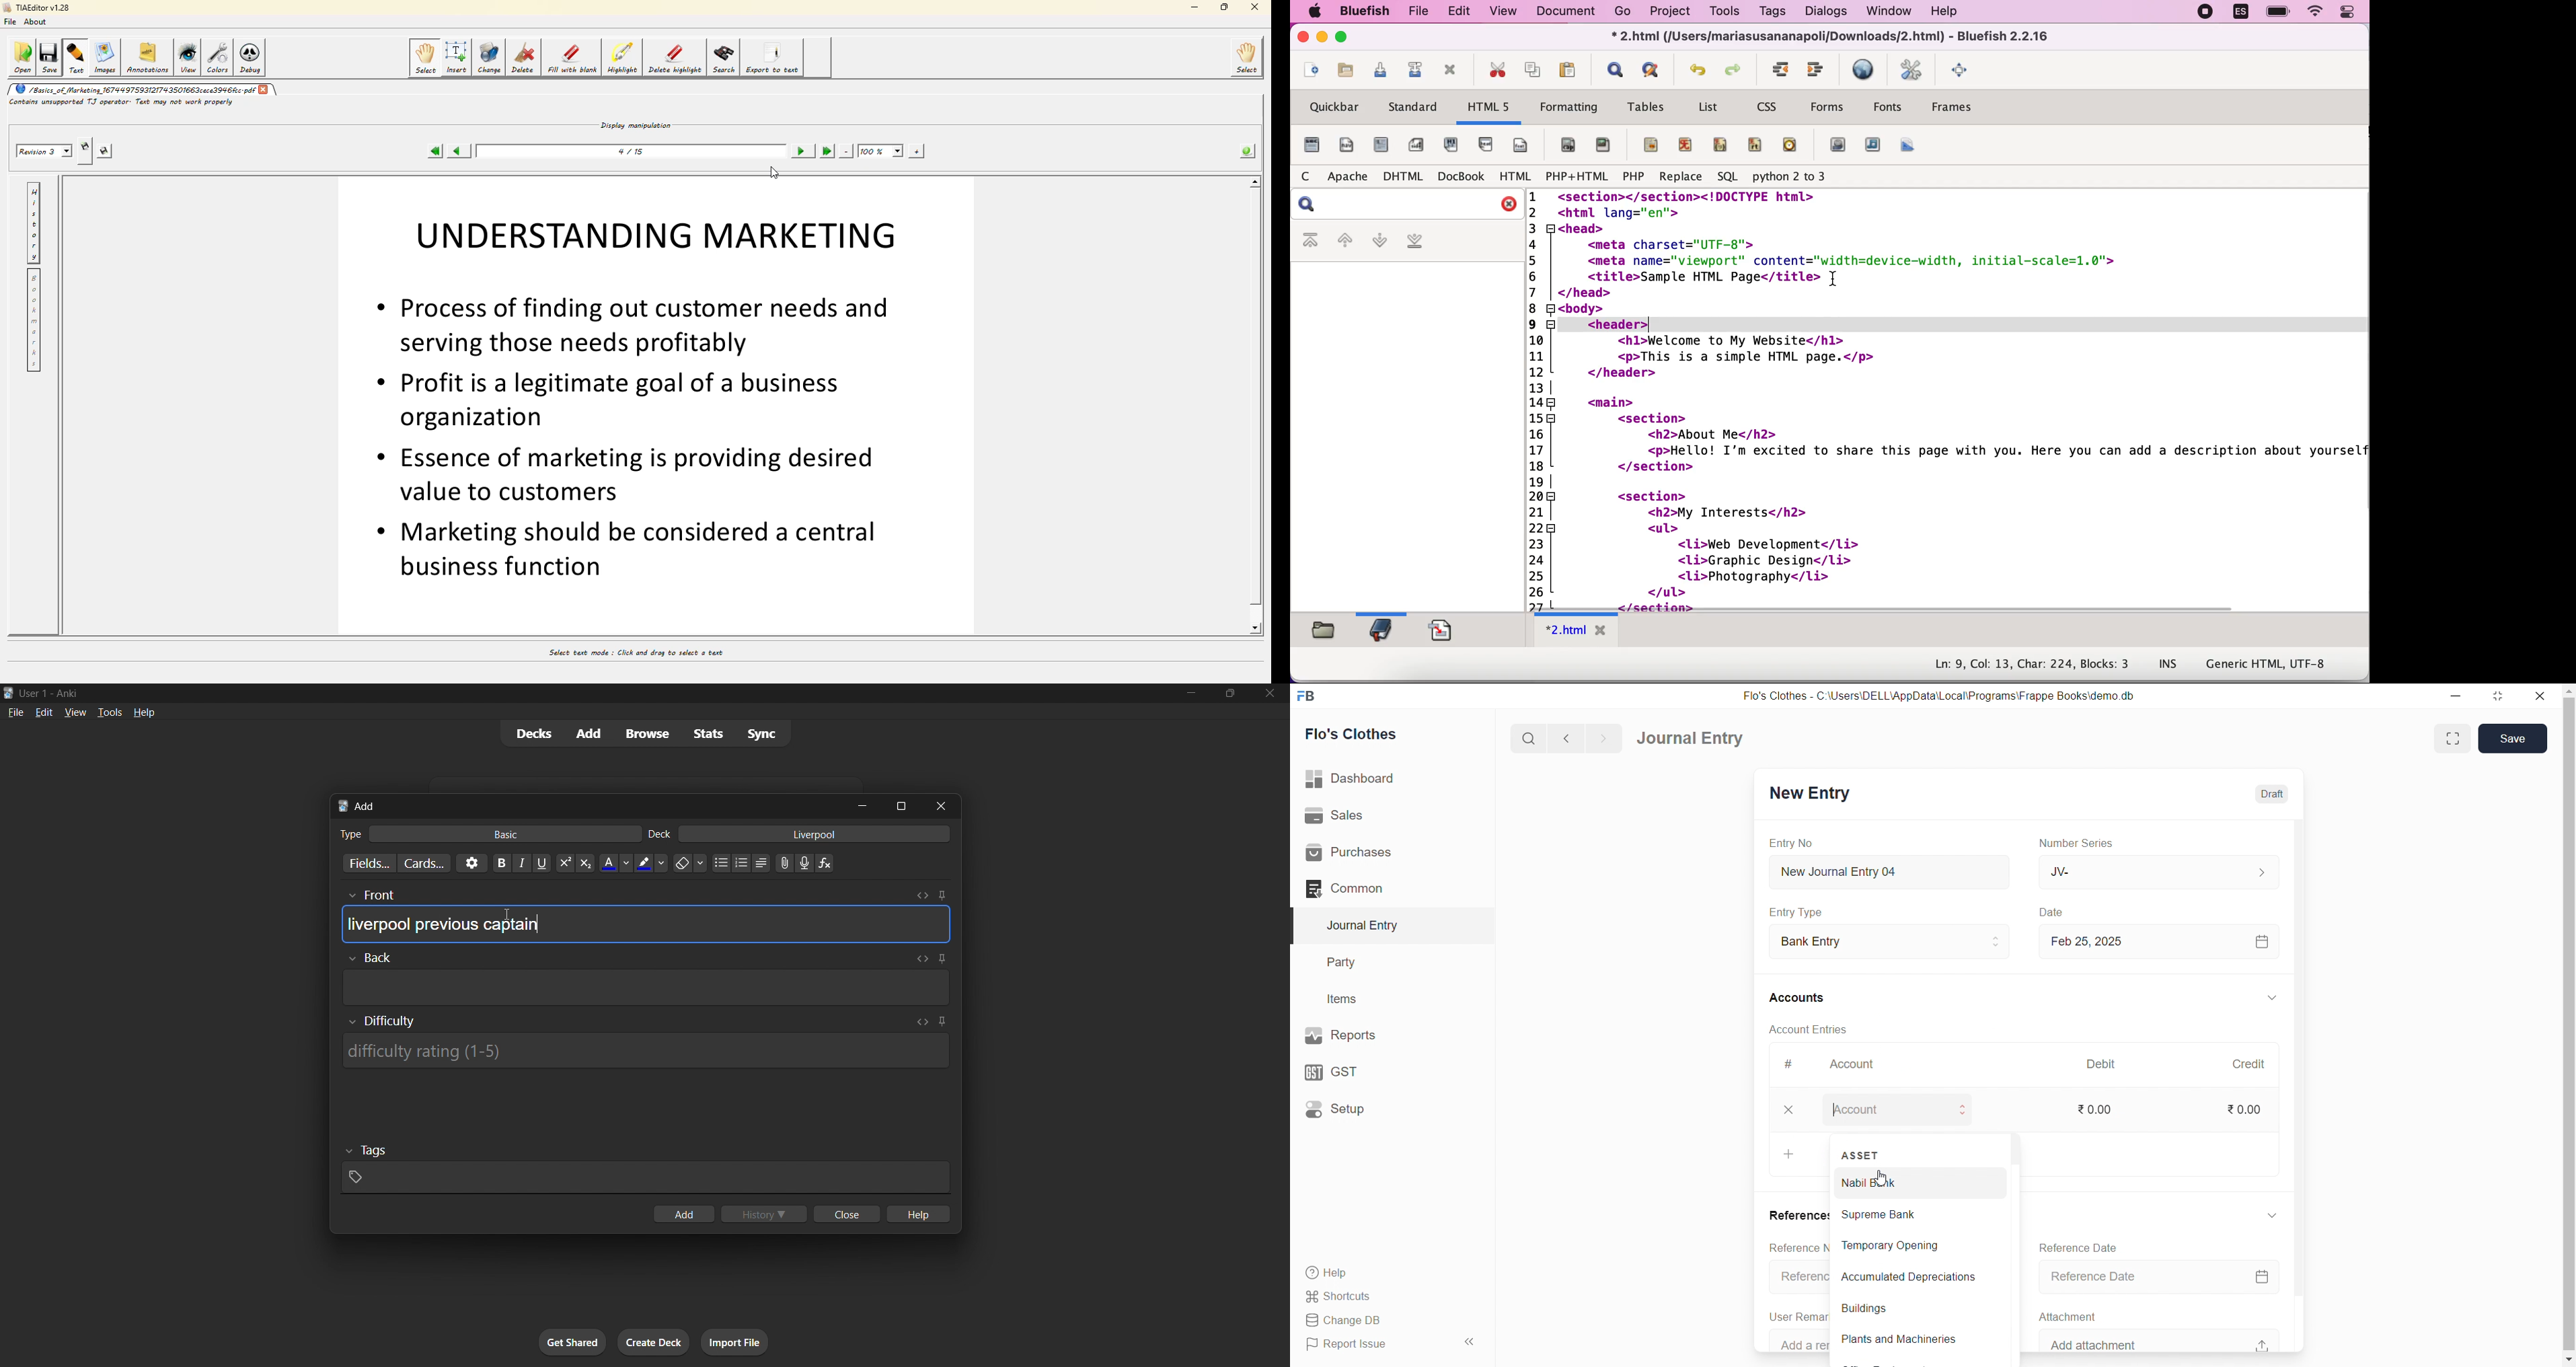 The image size is (2576, 1372). What do you see at coordinates (1380, 888) in the screenshot?
I see `Common` at bounding box center [1380, 888].